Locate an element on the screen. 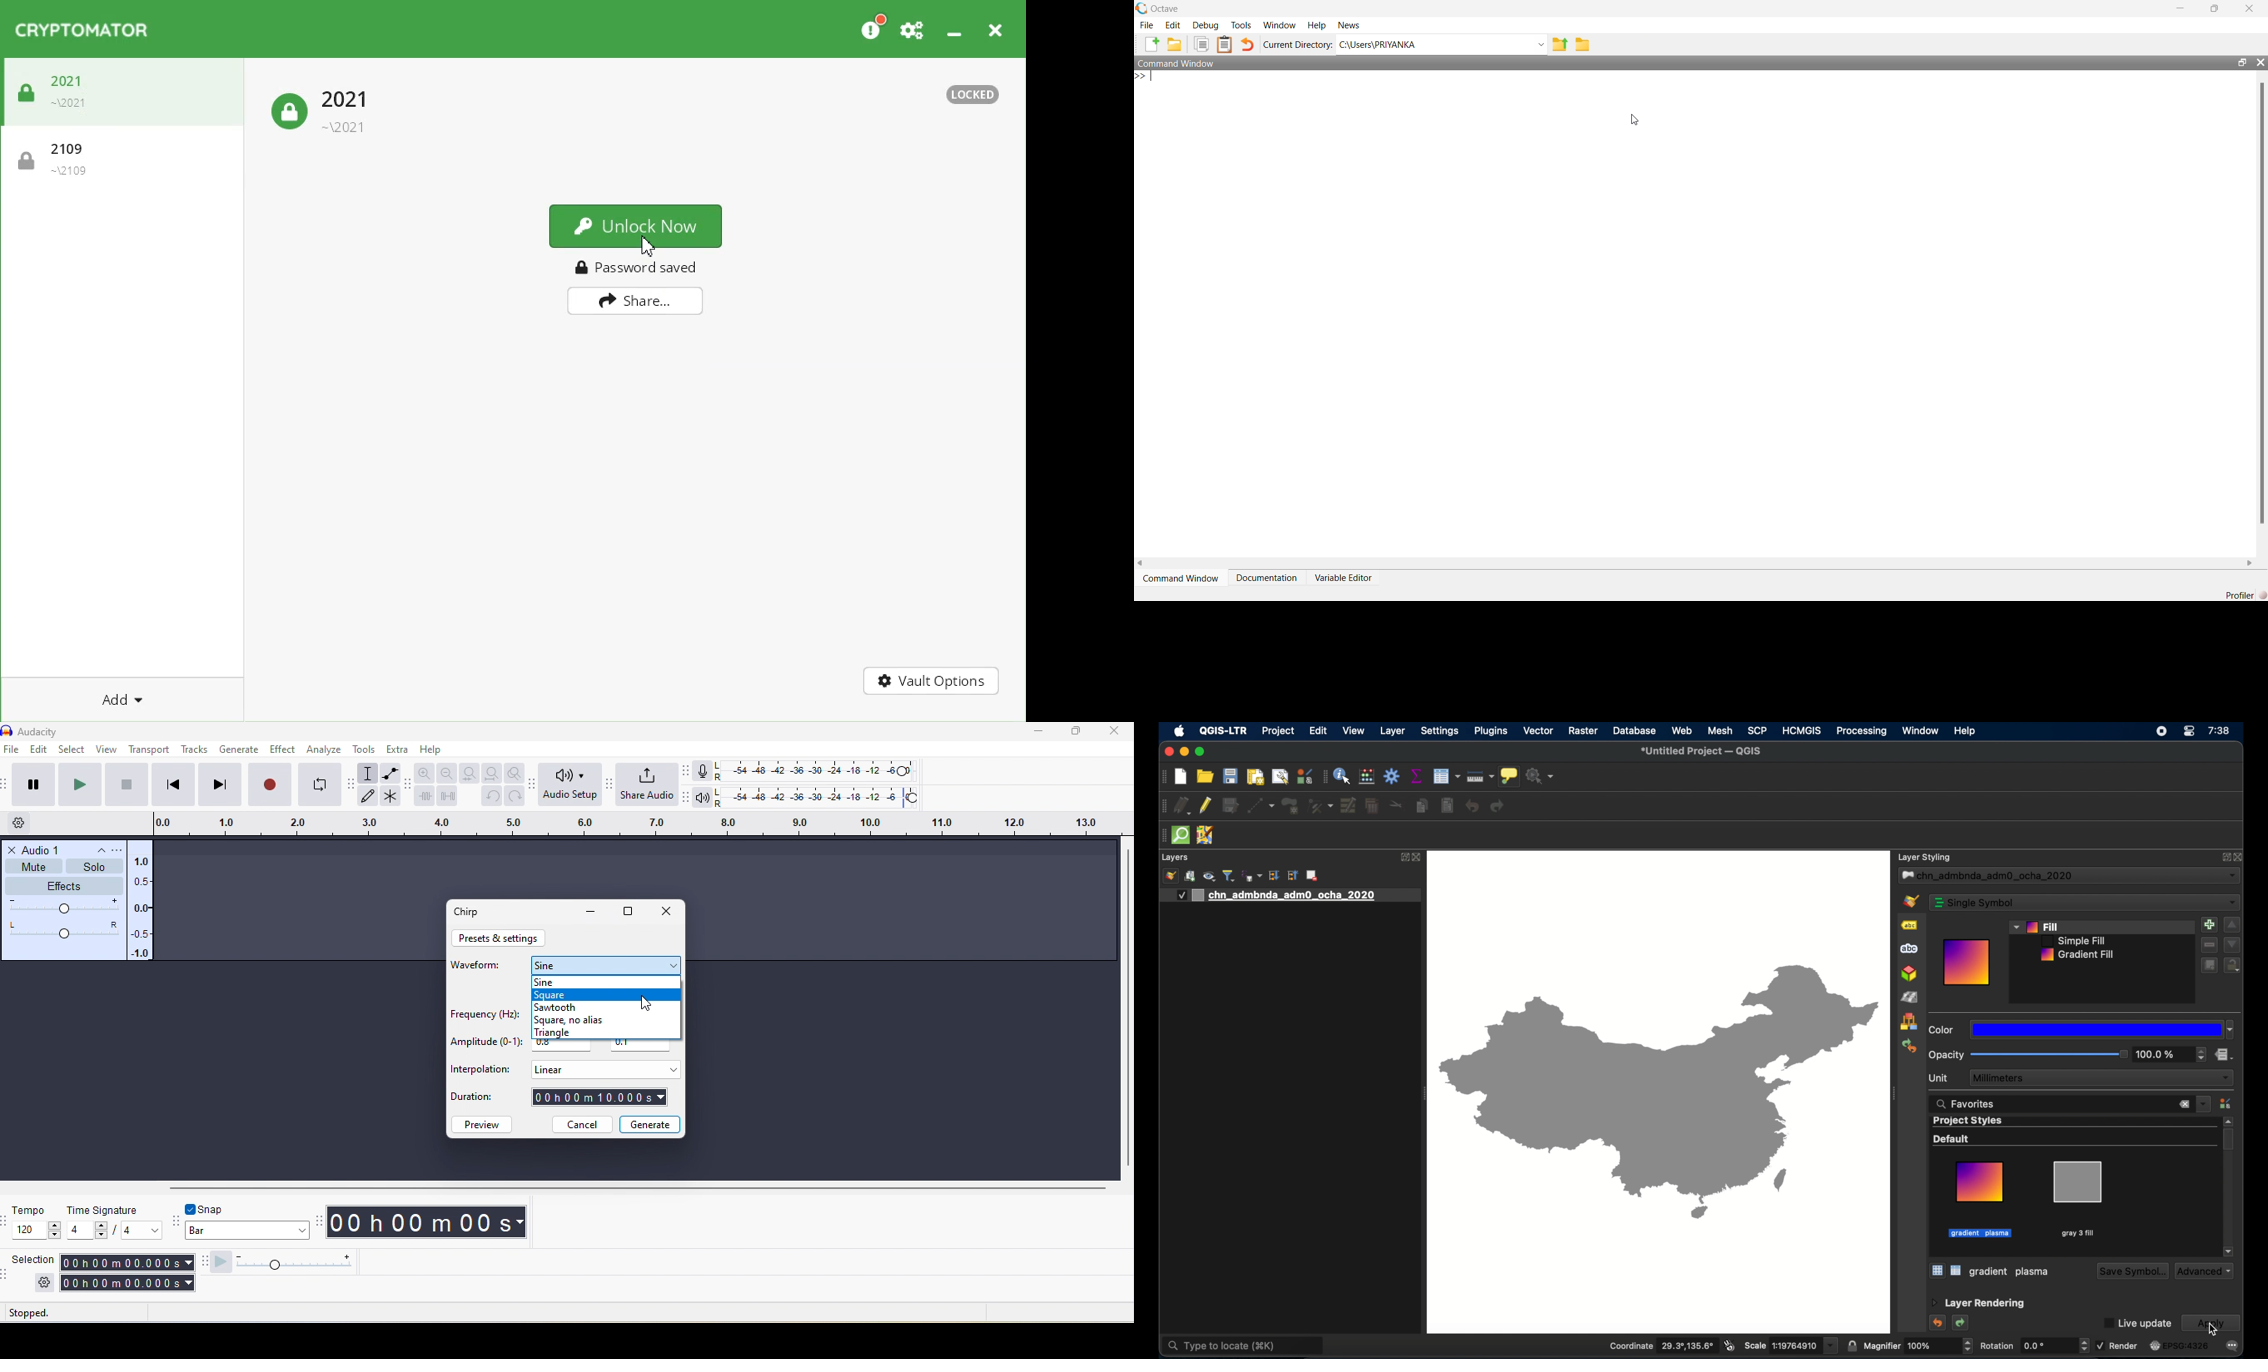 The width and height of the screenshot is (2268, 1372). selection tool is located at coordinates (370, 773).